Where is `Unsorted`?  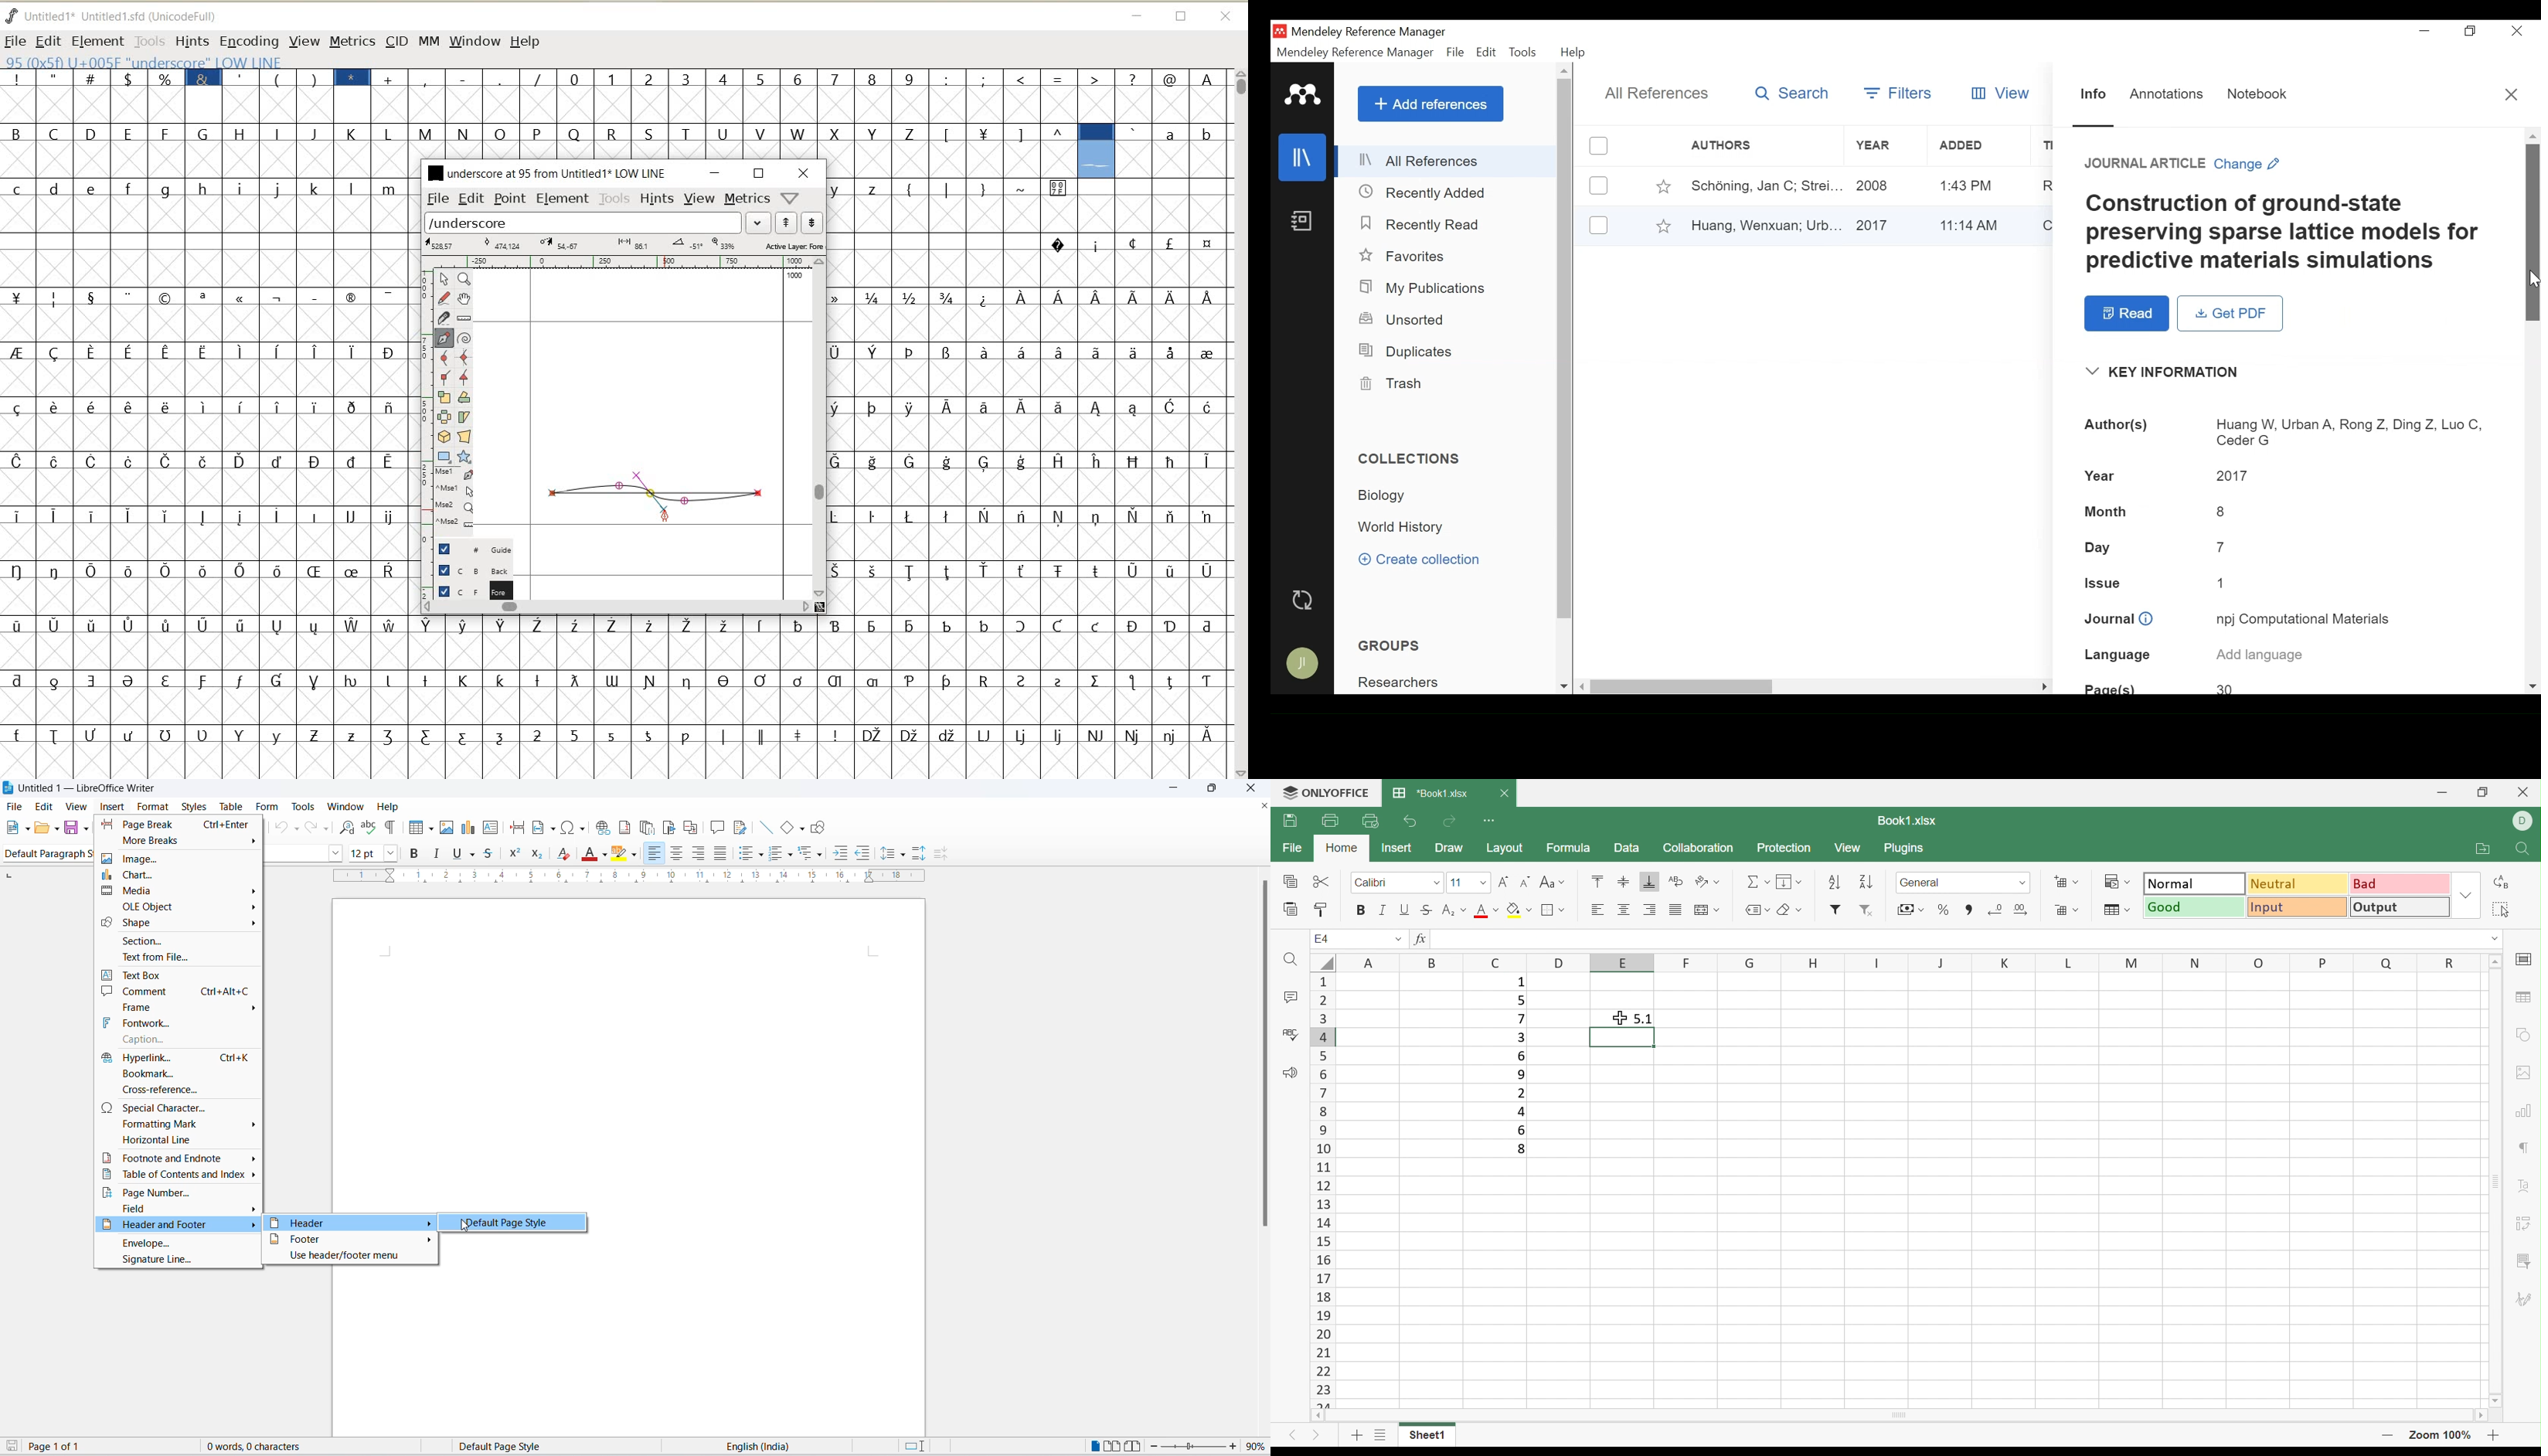
Unsorted is located at coordinates (1404, 320).